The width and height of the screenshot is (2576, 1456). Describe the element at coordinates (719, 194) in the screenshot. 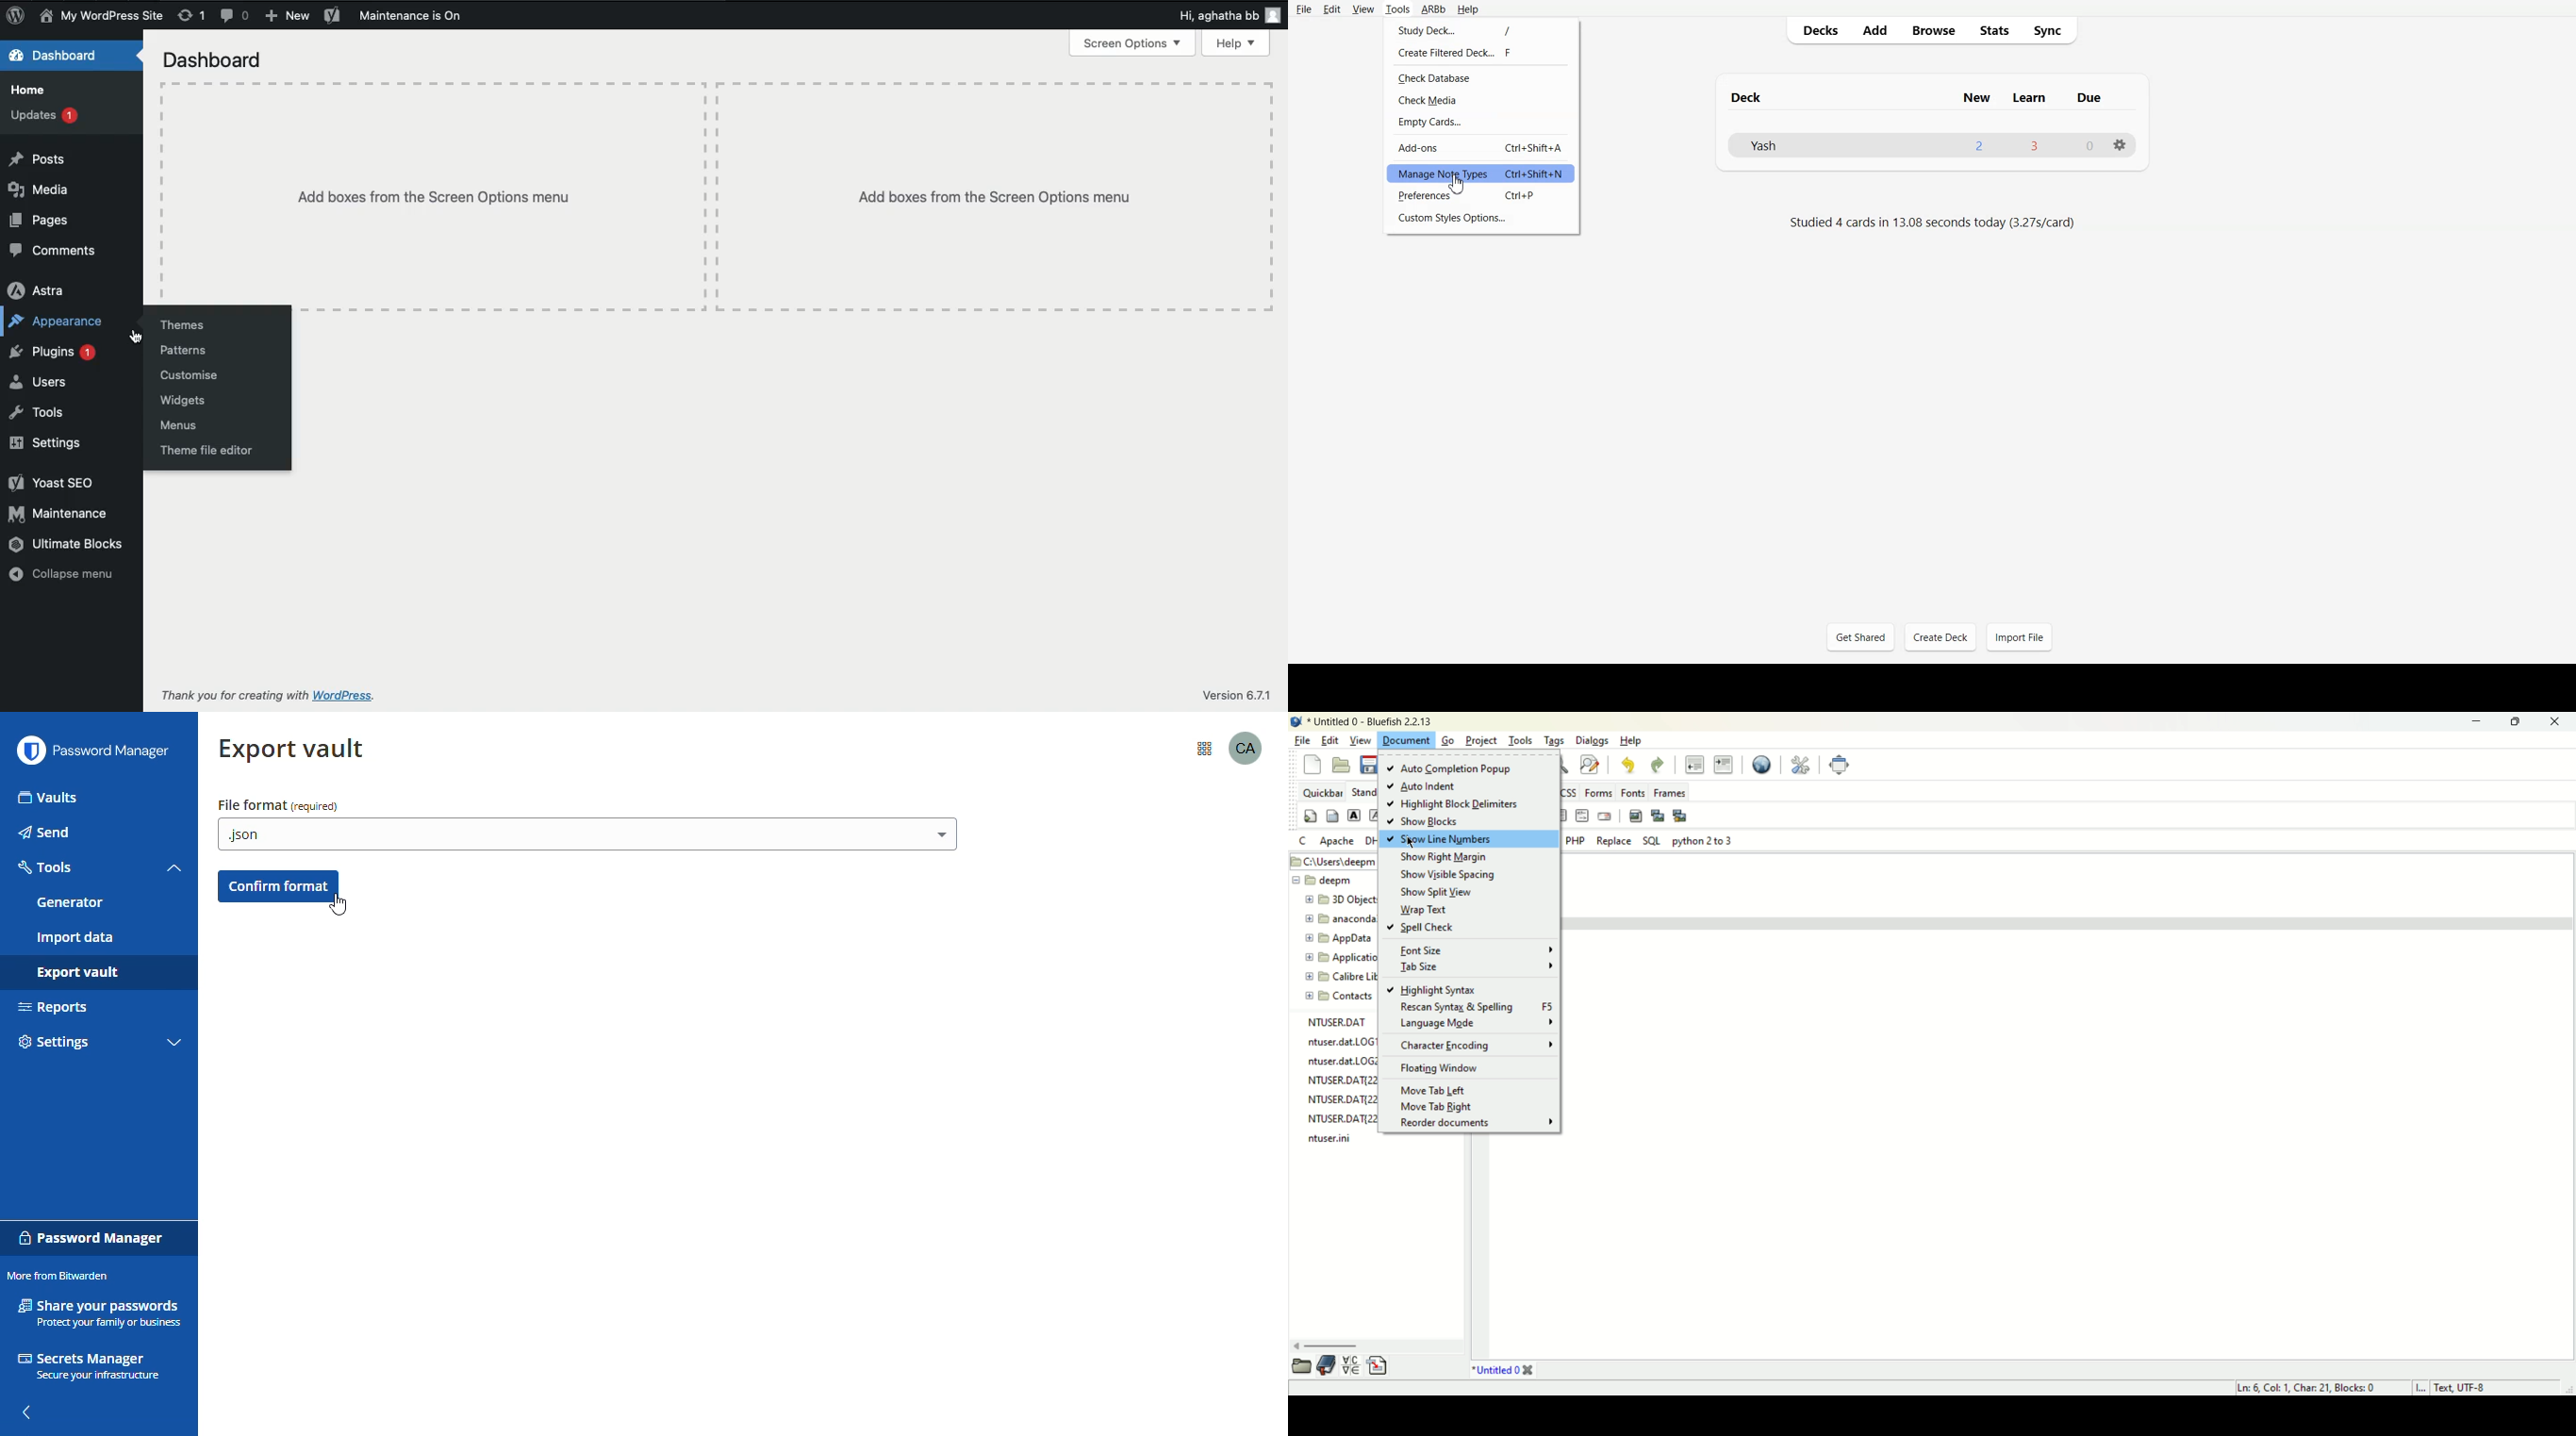

I see `Add boxes from the screen options menu` at that location.